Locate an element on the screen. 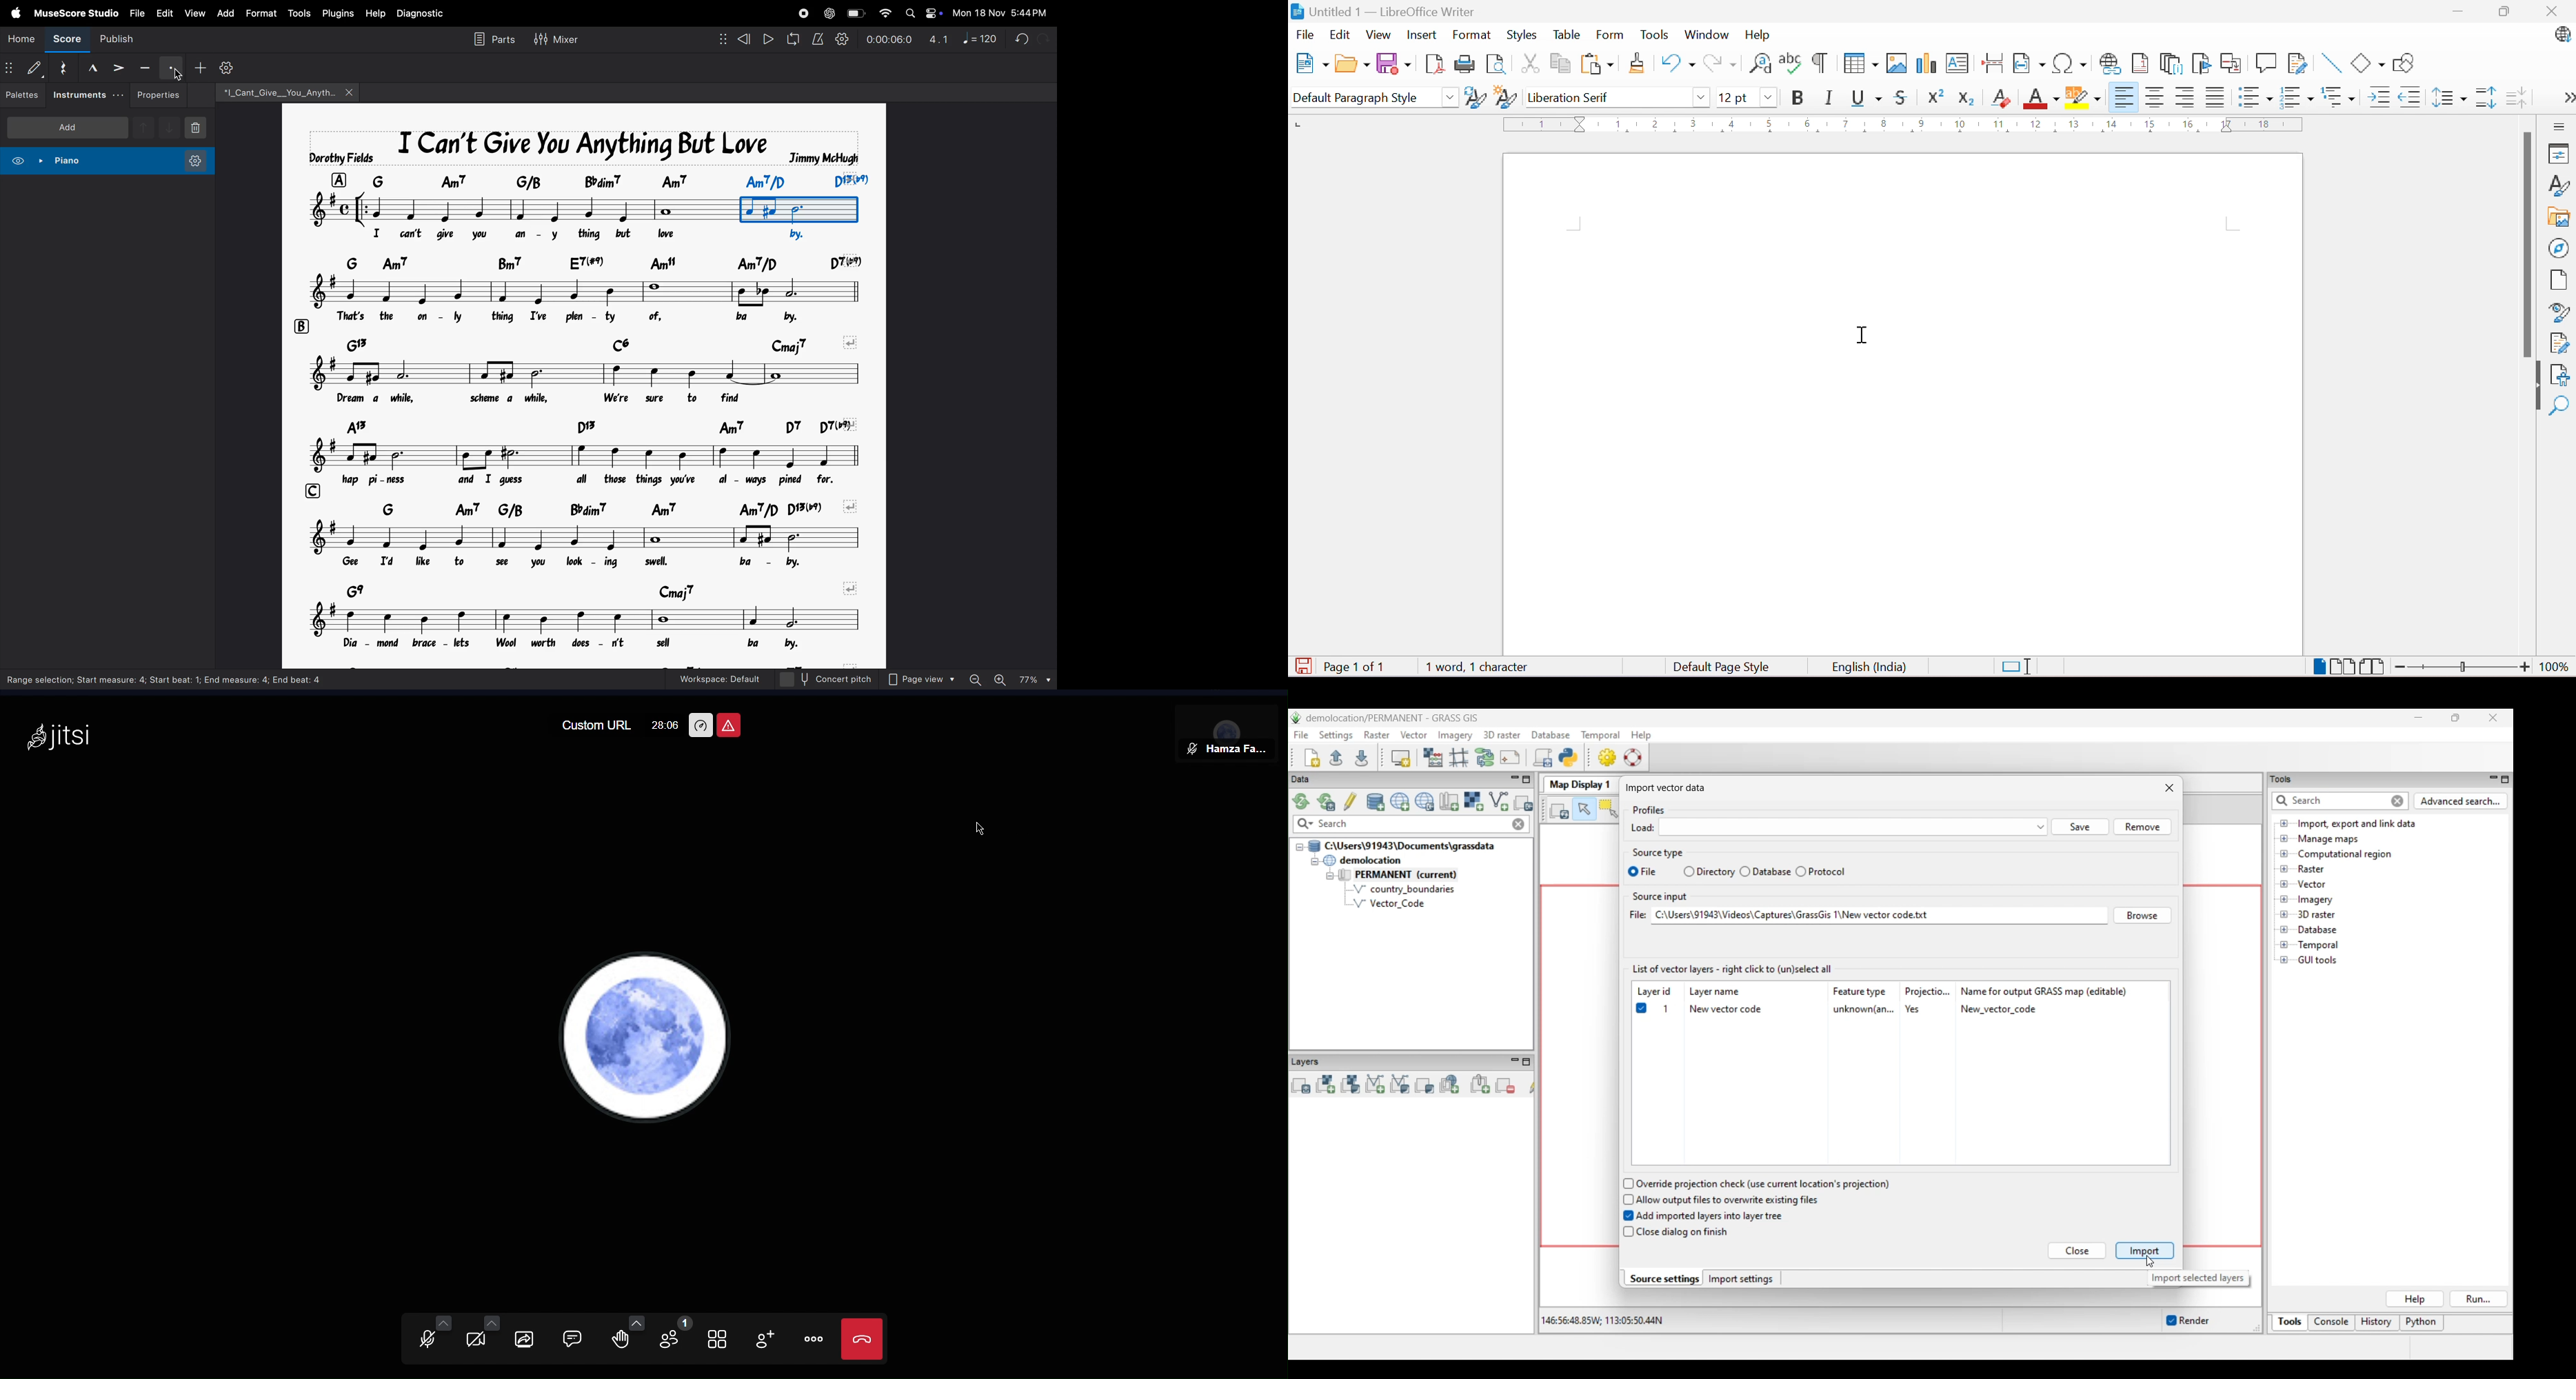 Image resolution: width=2576 pixels, height=1400 pixels. Insert Chart is located at coordinates (1925, 63).